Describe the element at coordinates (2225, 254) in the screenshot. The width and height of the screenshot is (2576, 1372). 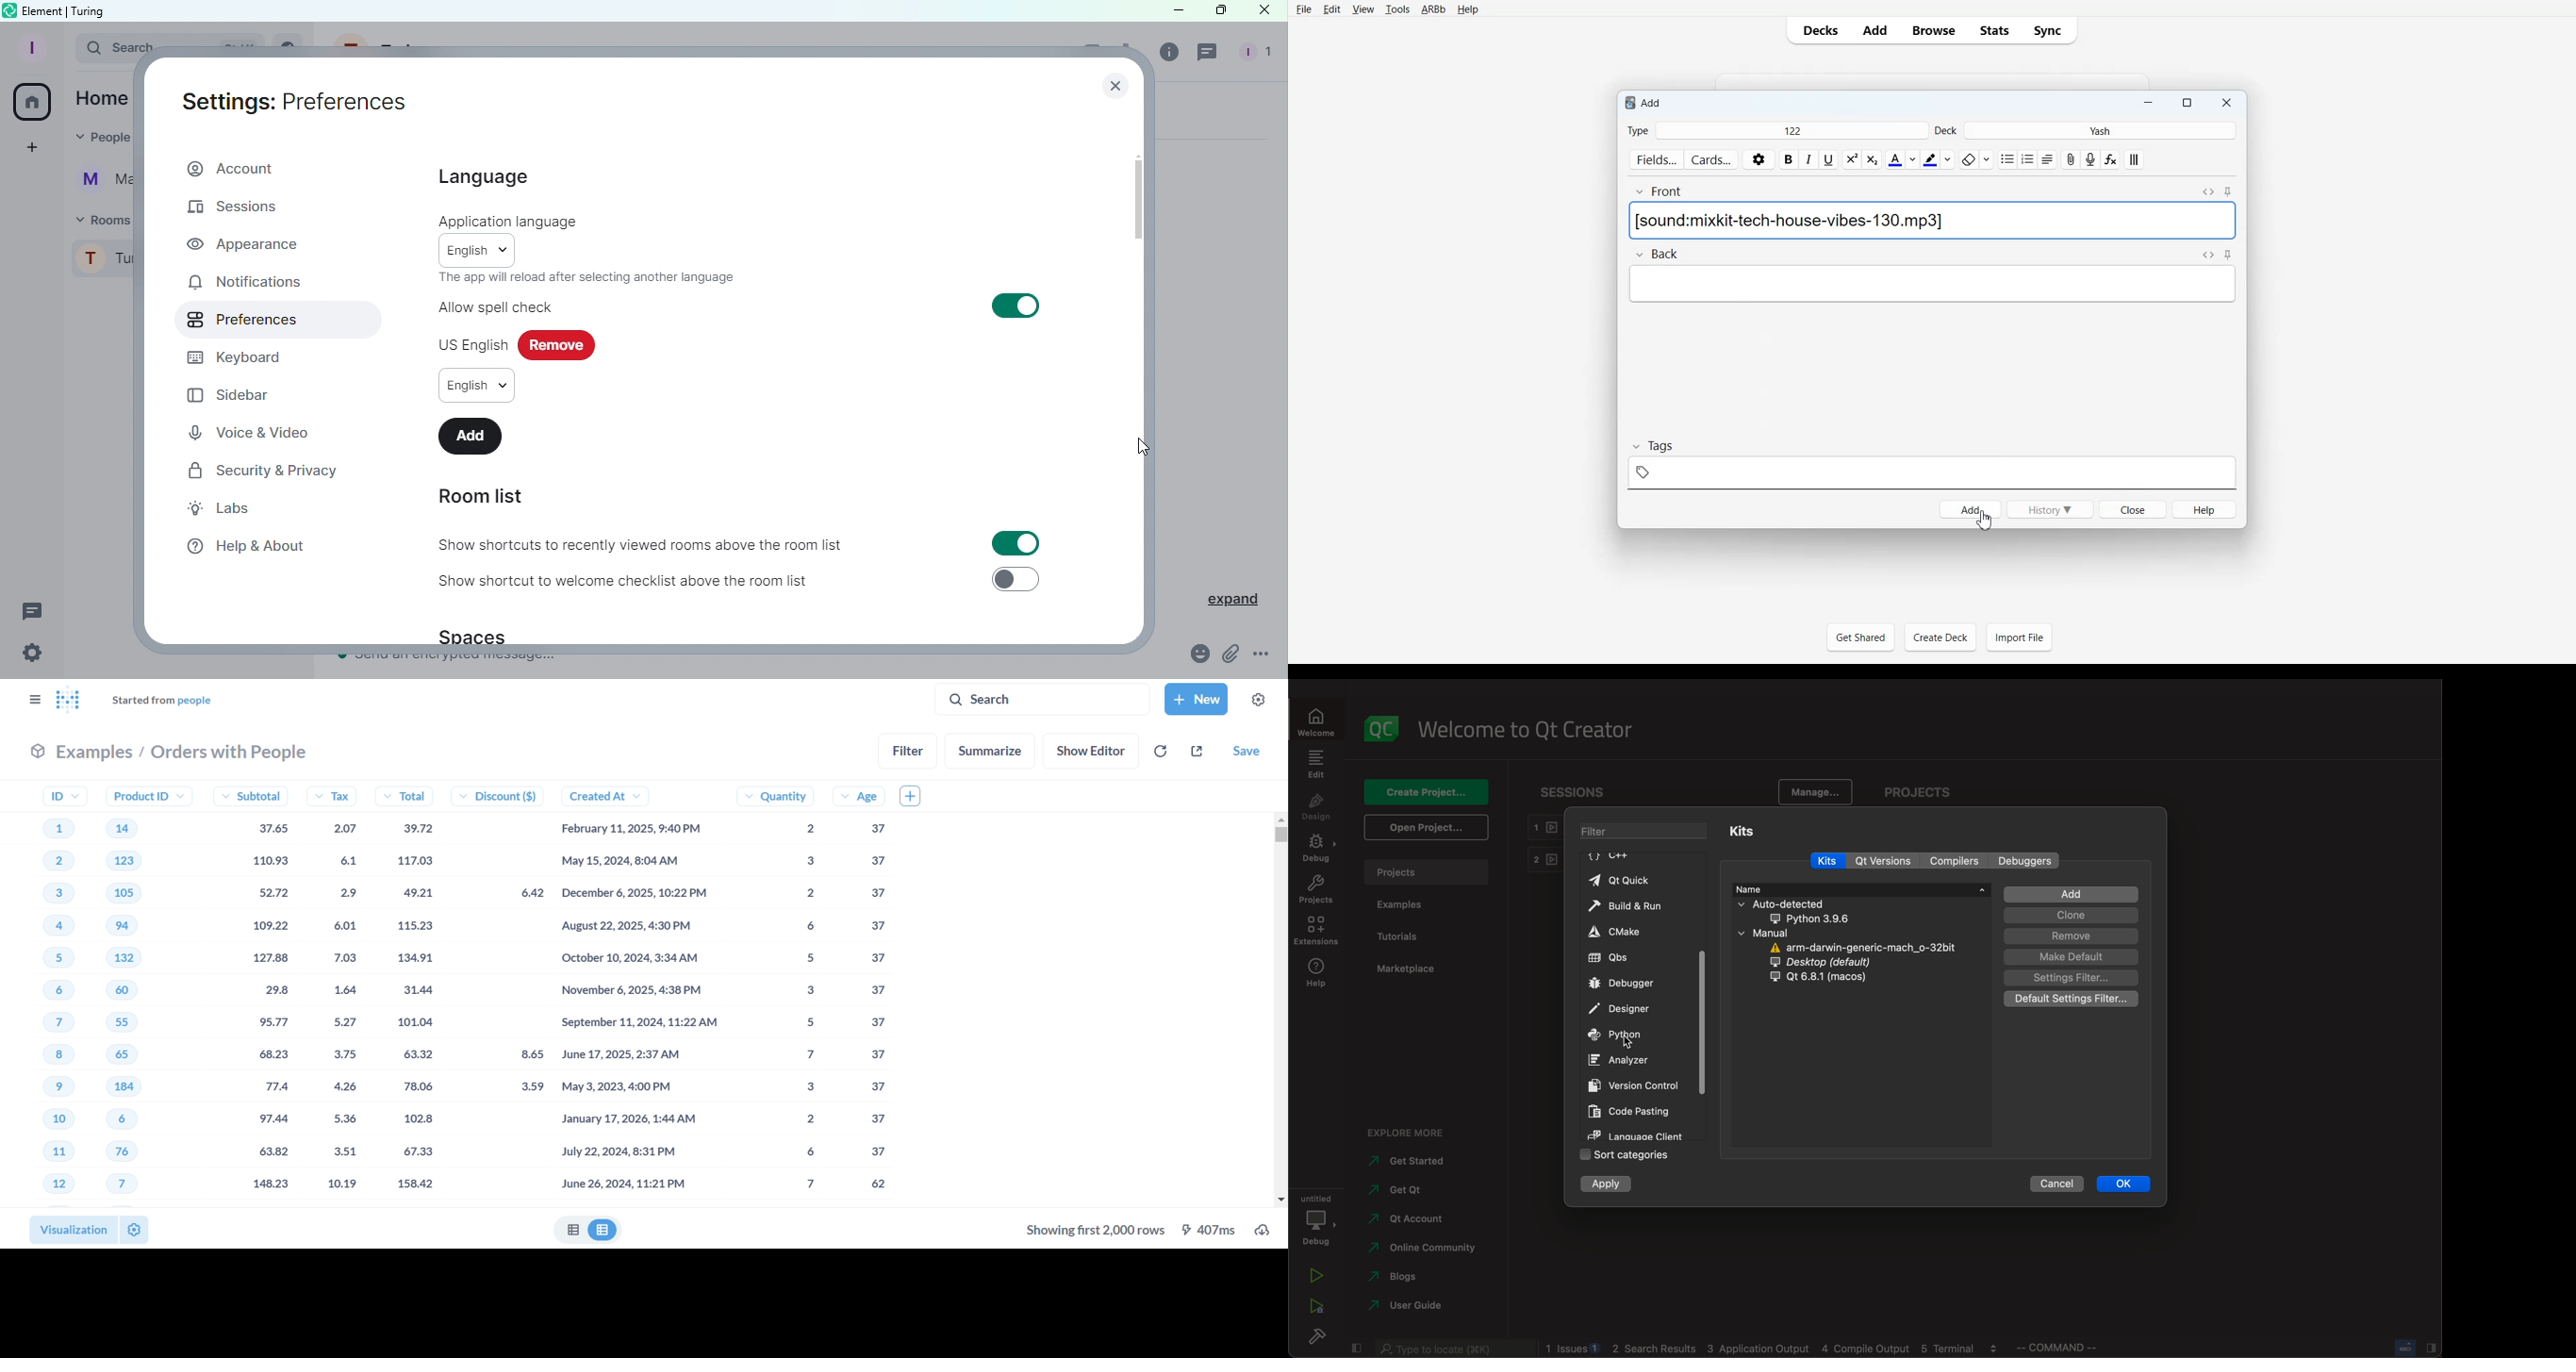
I see `navigate` at that location.